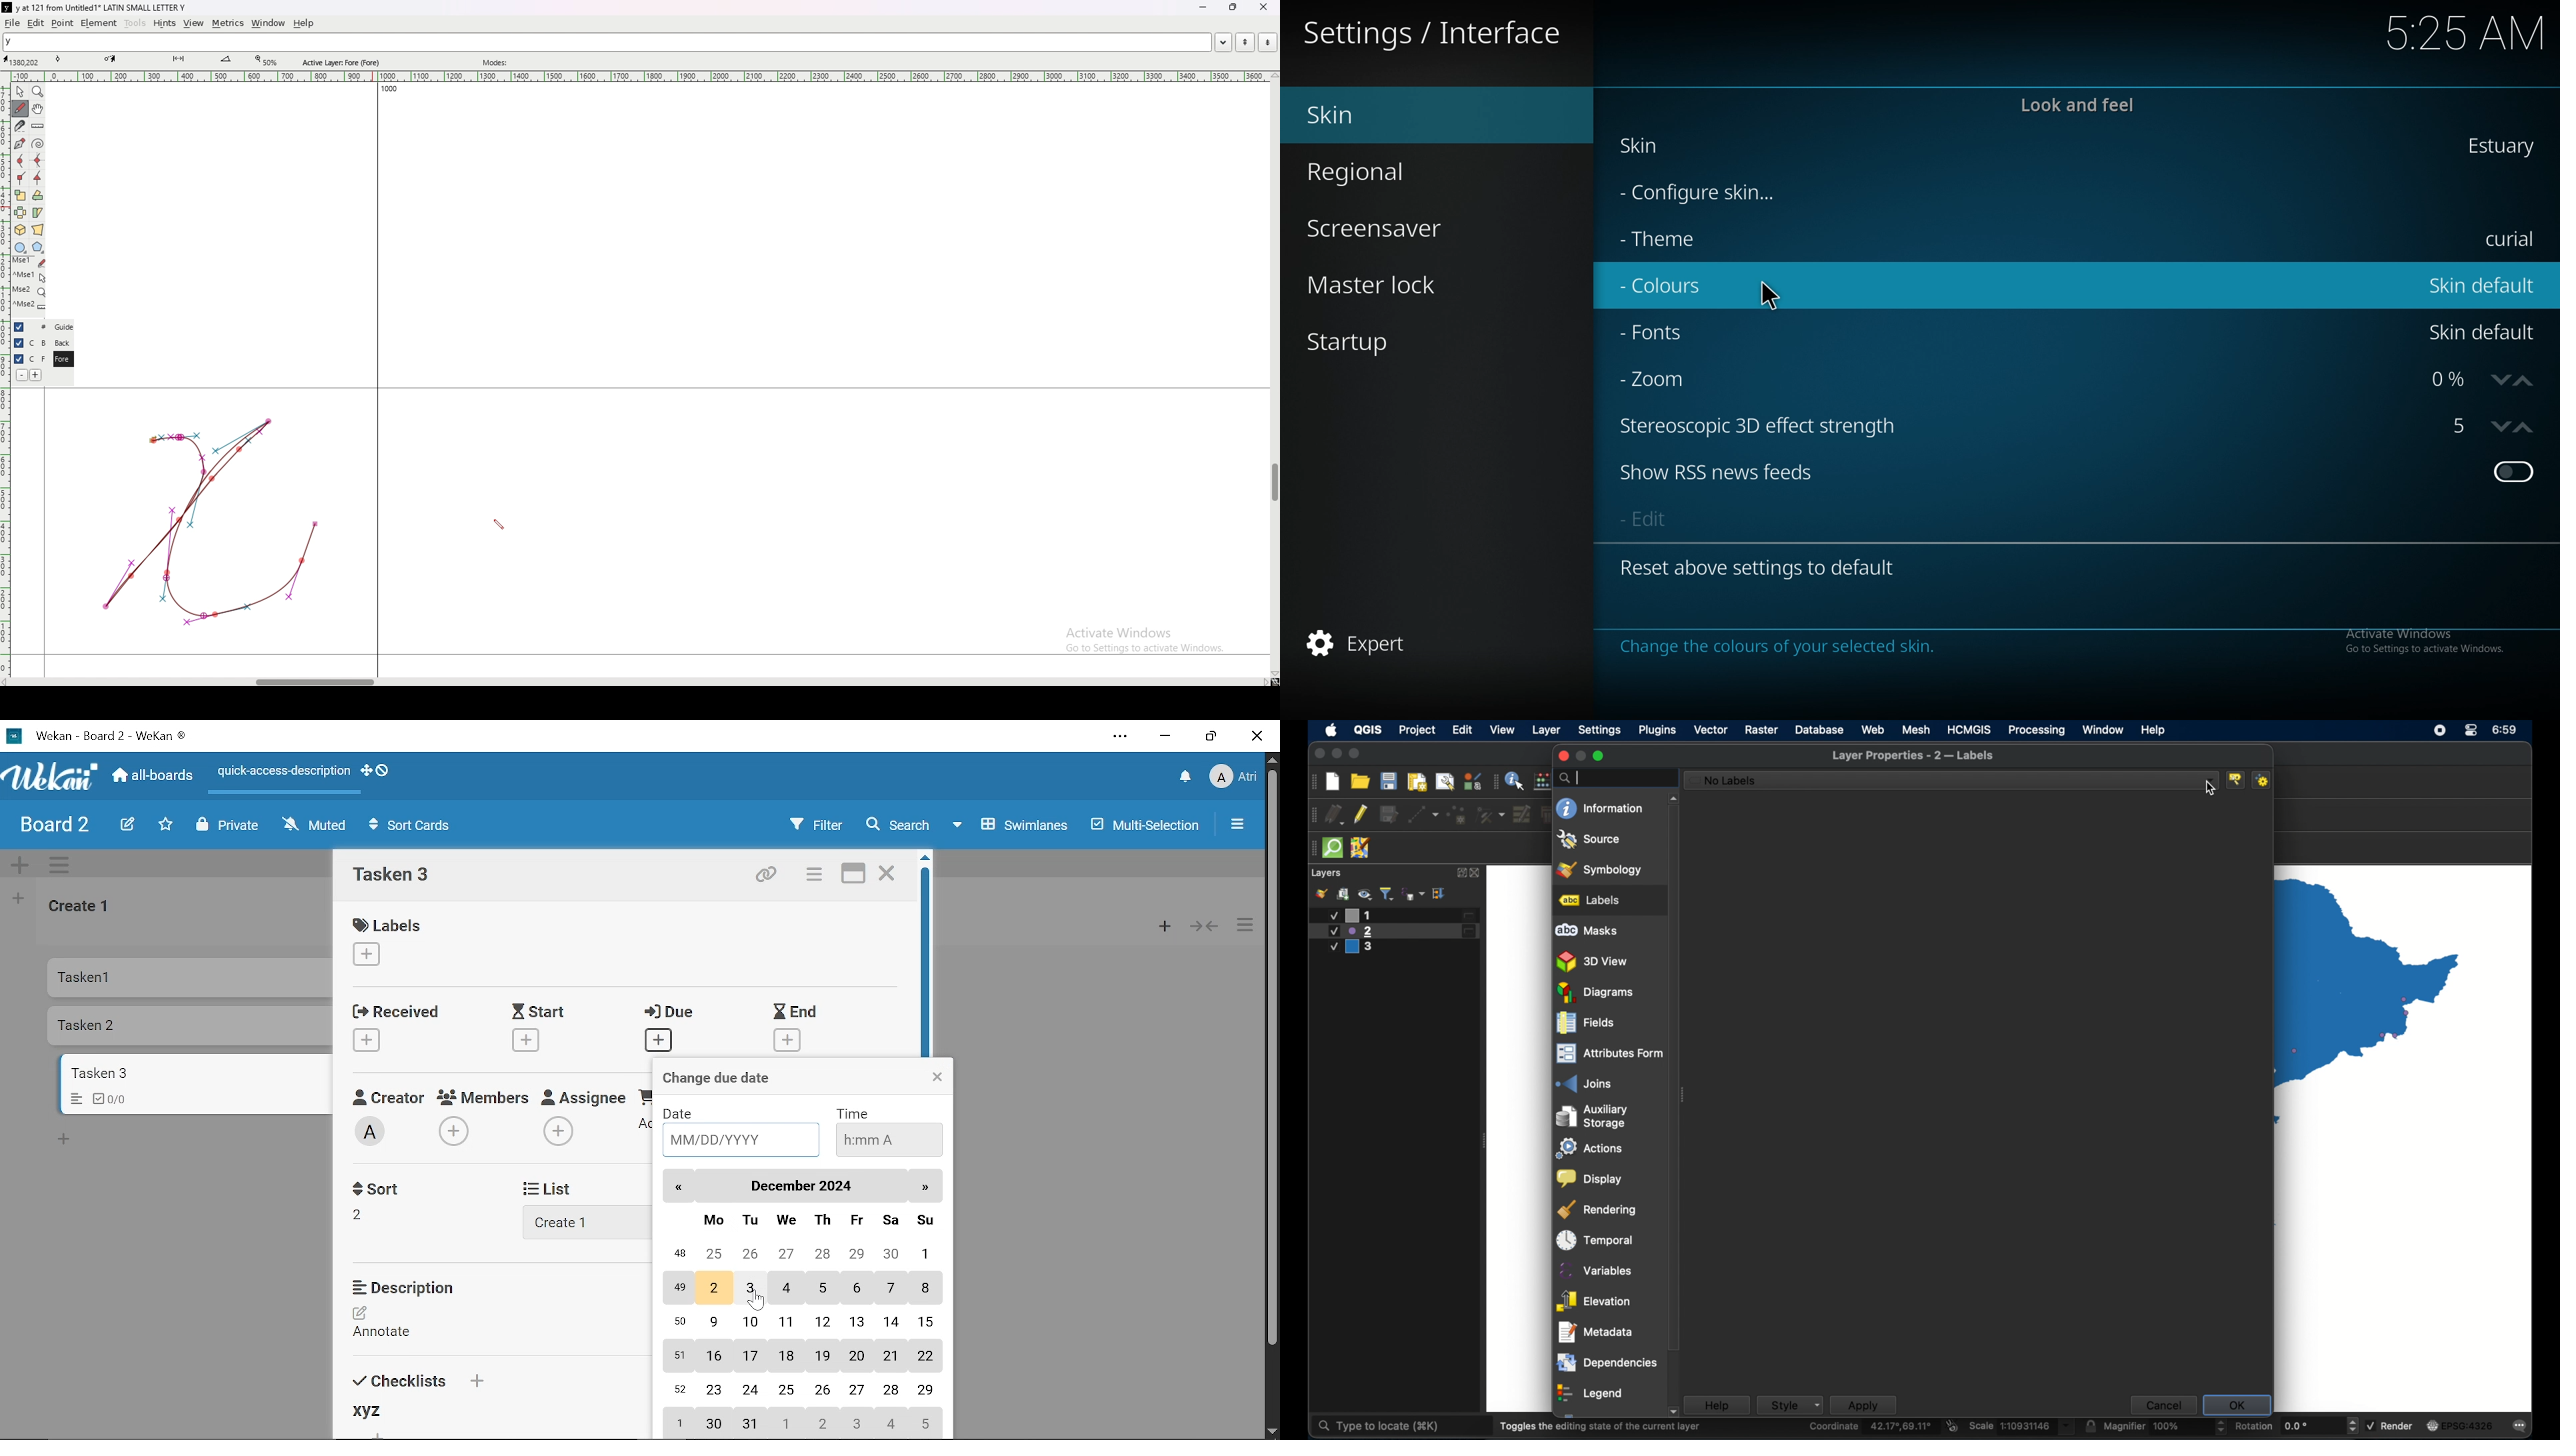  What do you see at coordinates (1773, 423) in the screenshot?
I see `stereoscopic 3d effect strength` at bounding box center [1773, 423].